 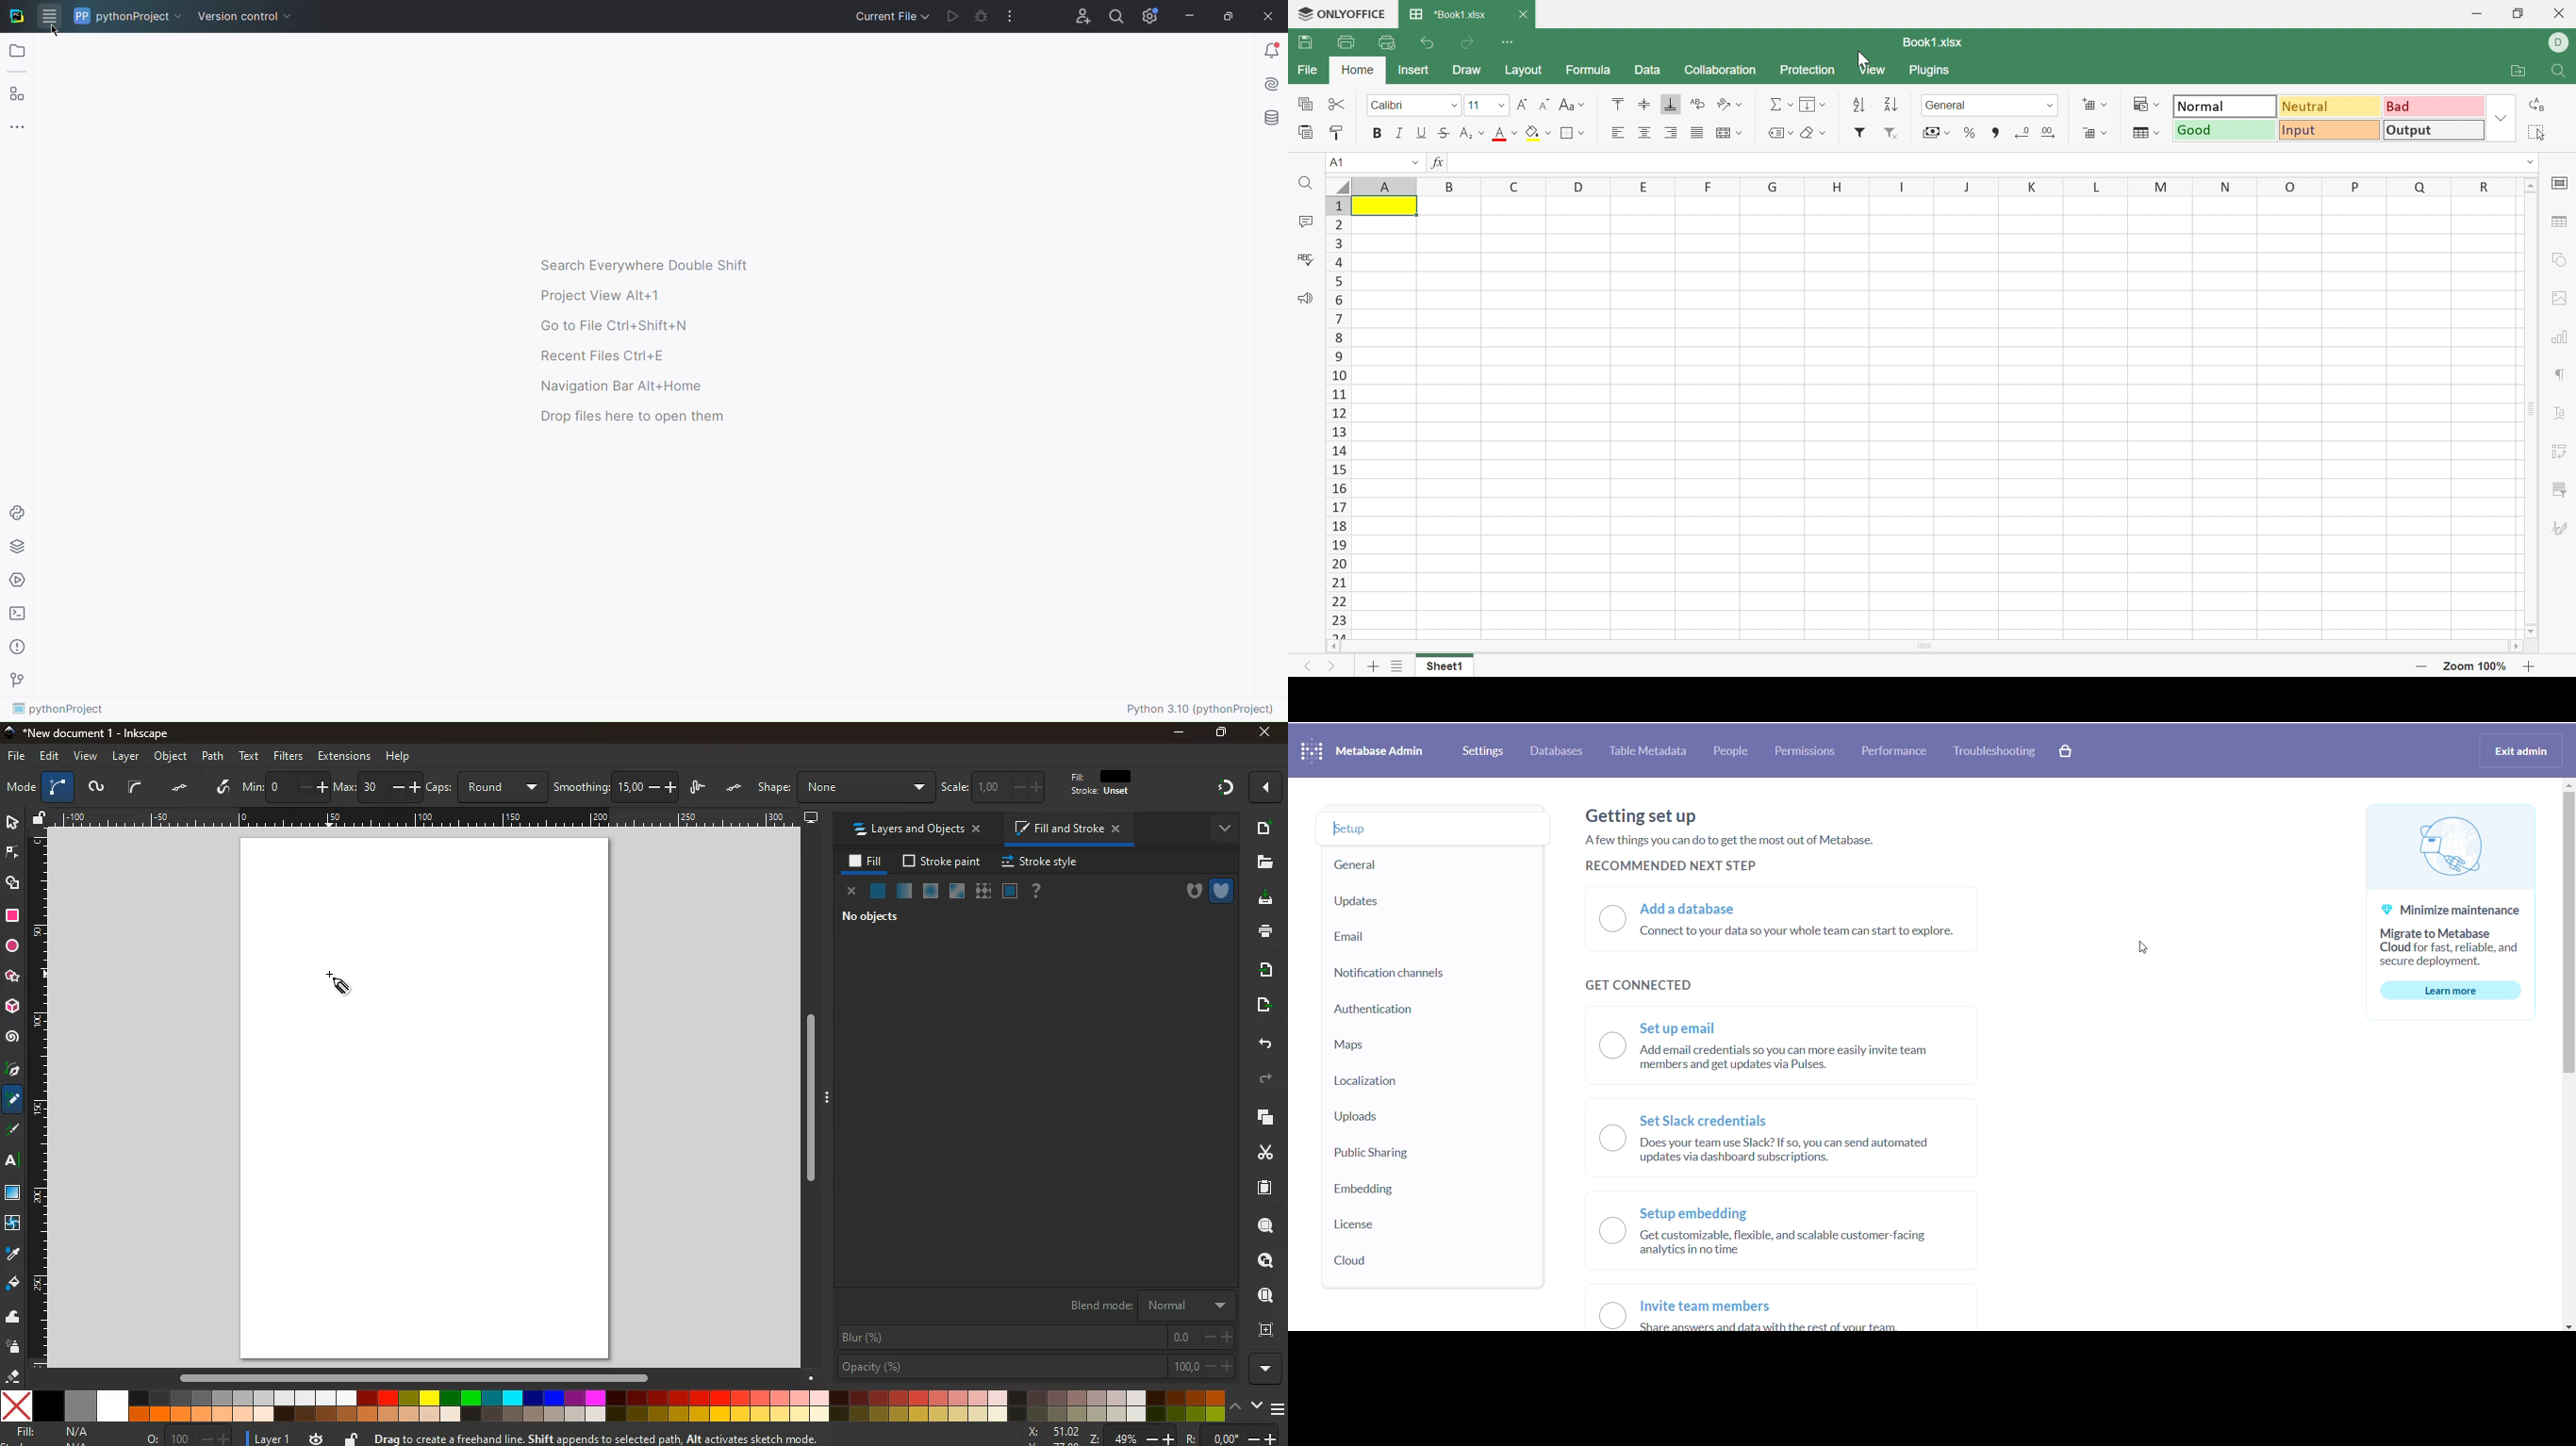 I want to click on add, so click(x=1263, y=828).